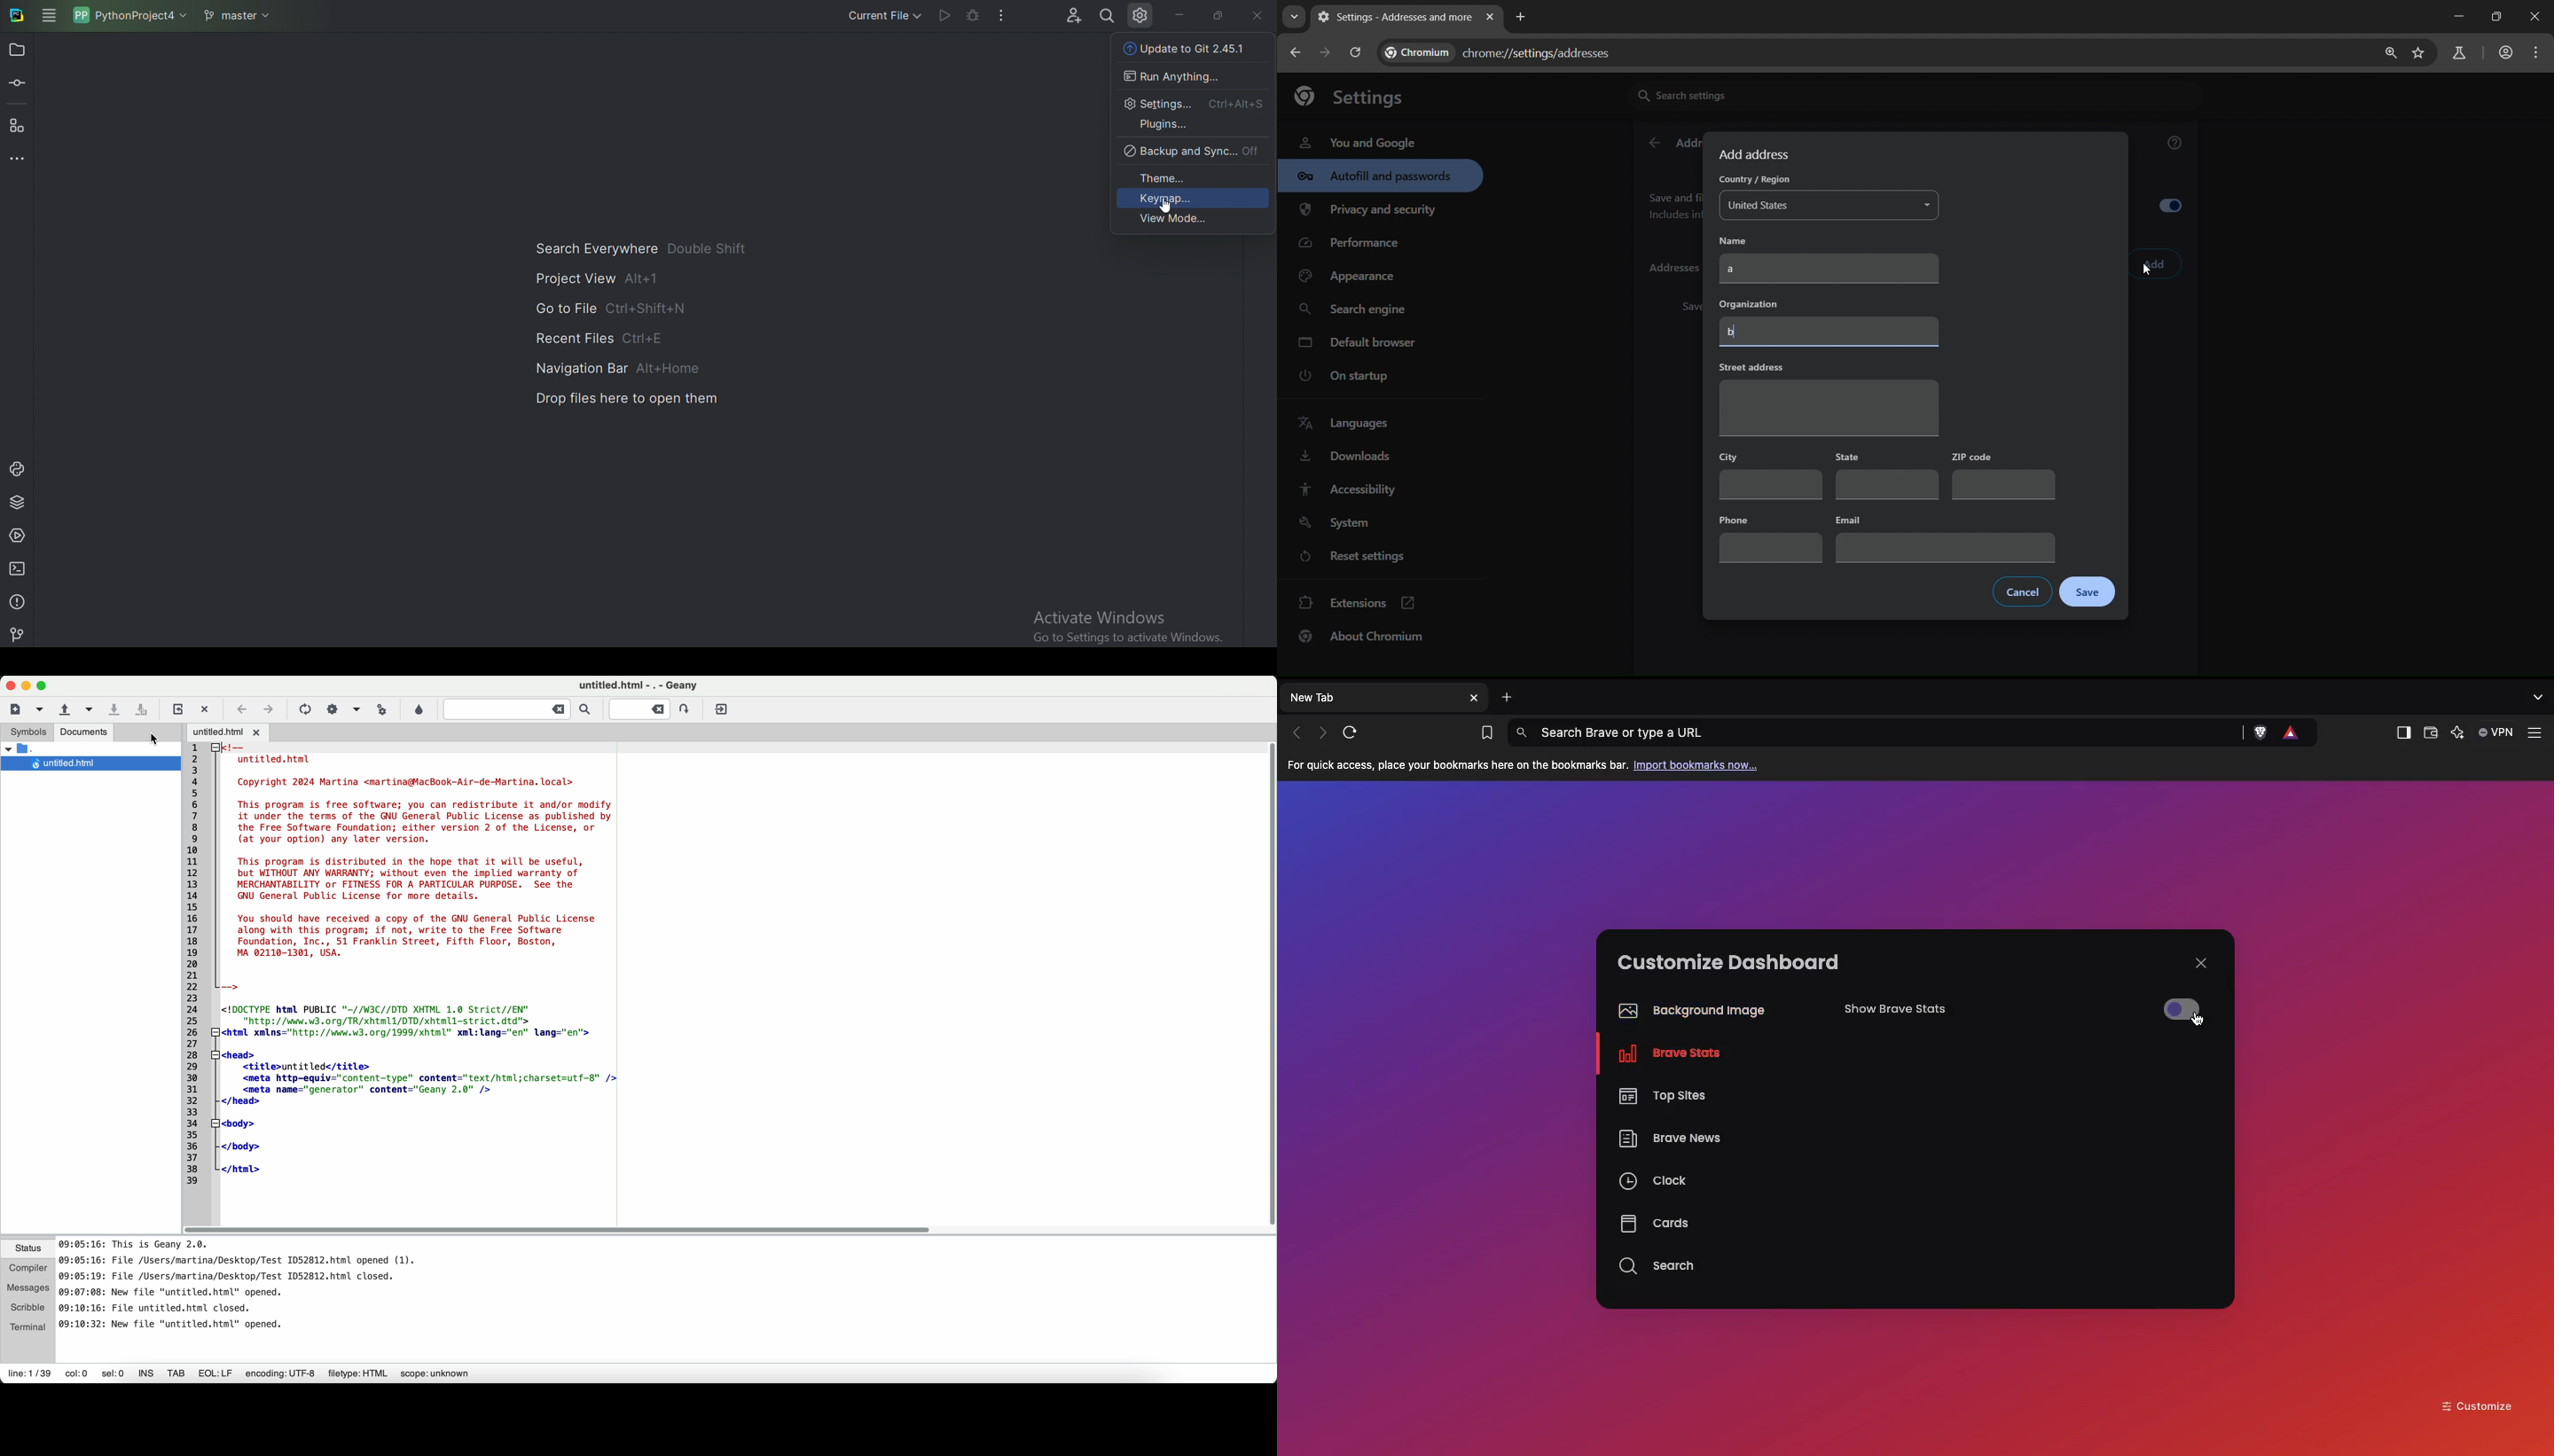 The height and width of the screenshot is (1456, 2576). What do you see at coordinates (1771, 537) in the screenshot?
I see `phone` at bounding box center [1771, 537].